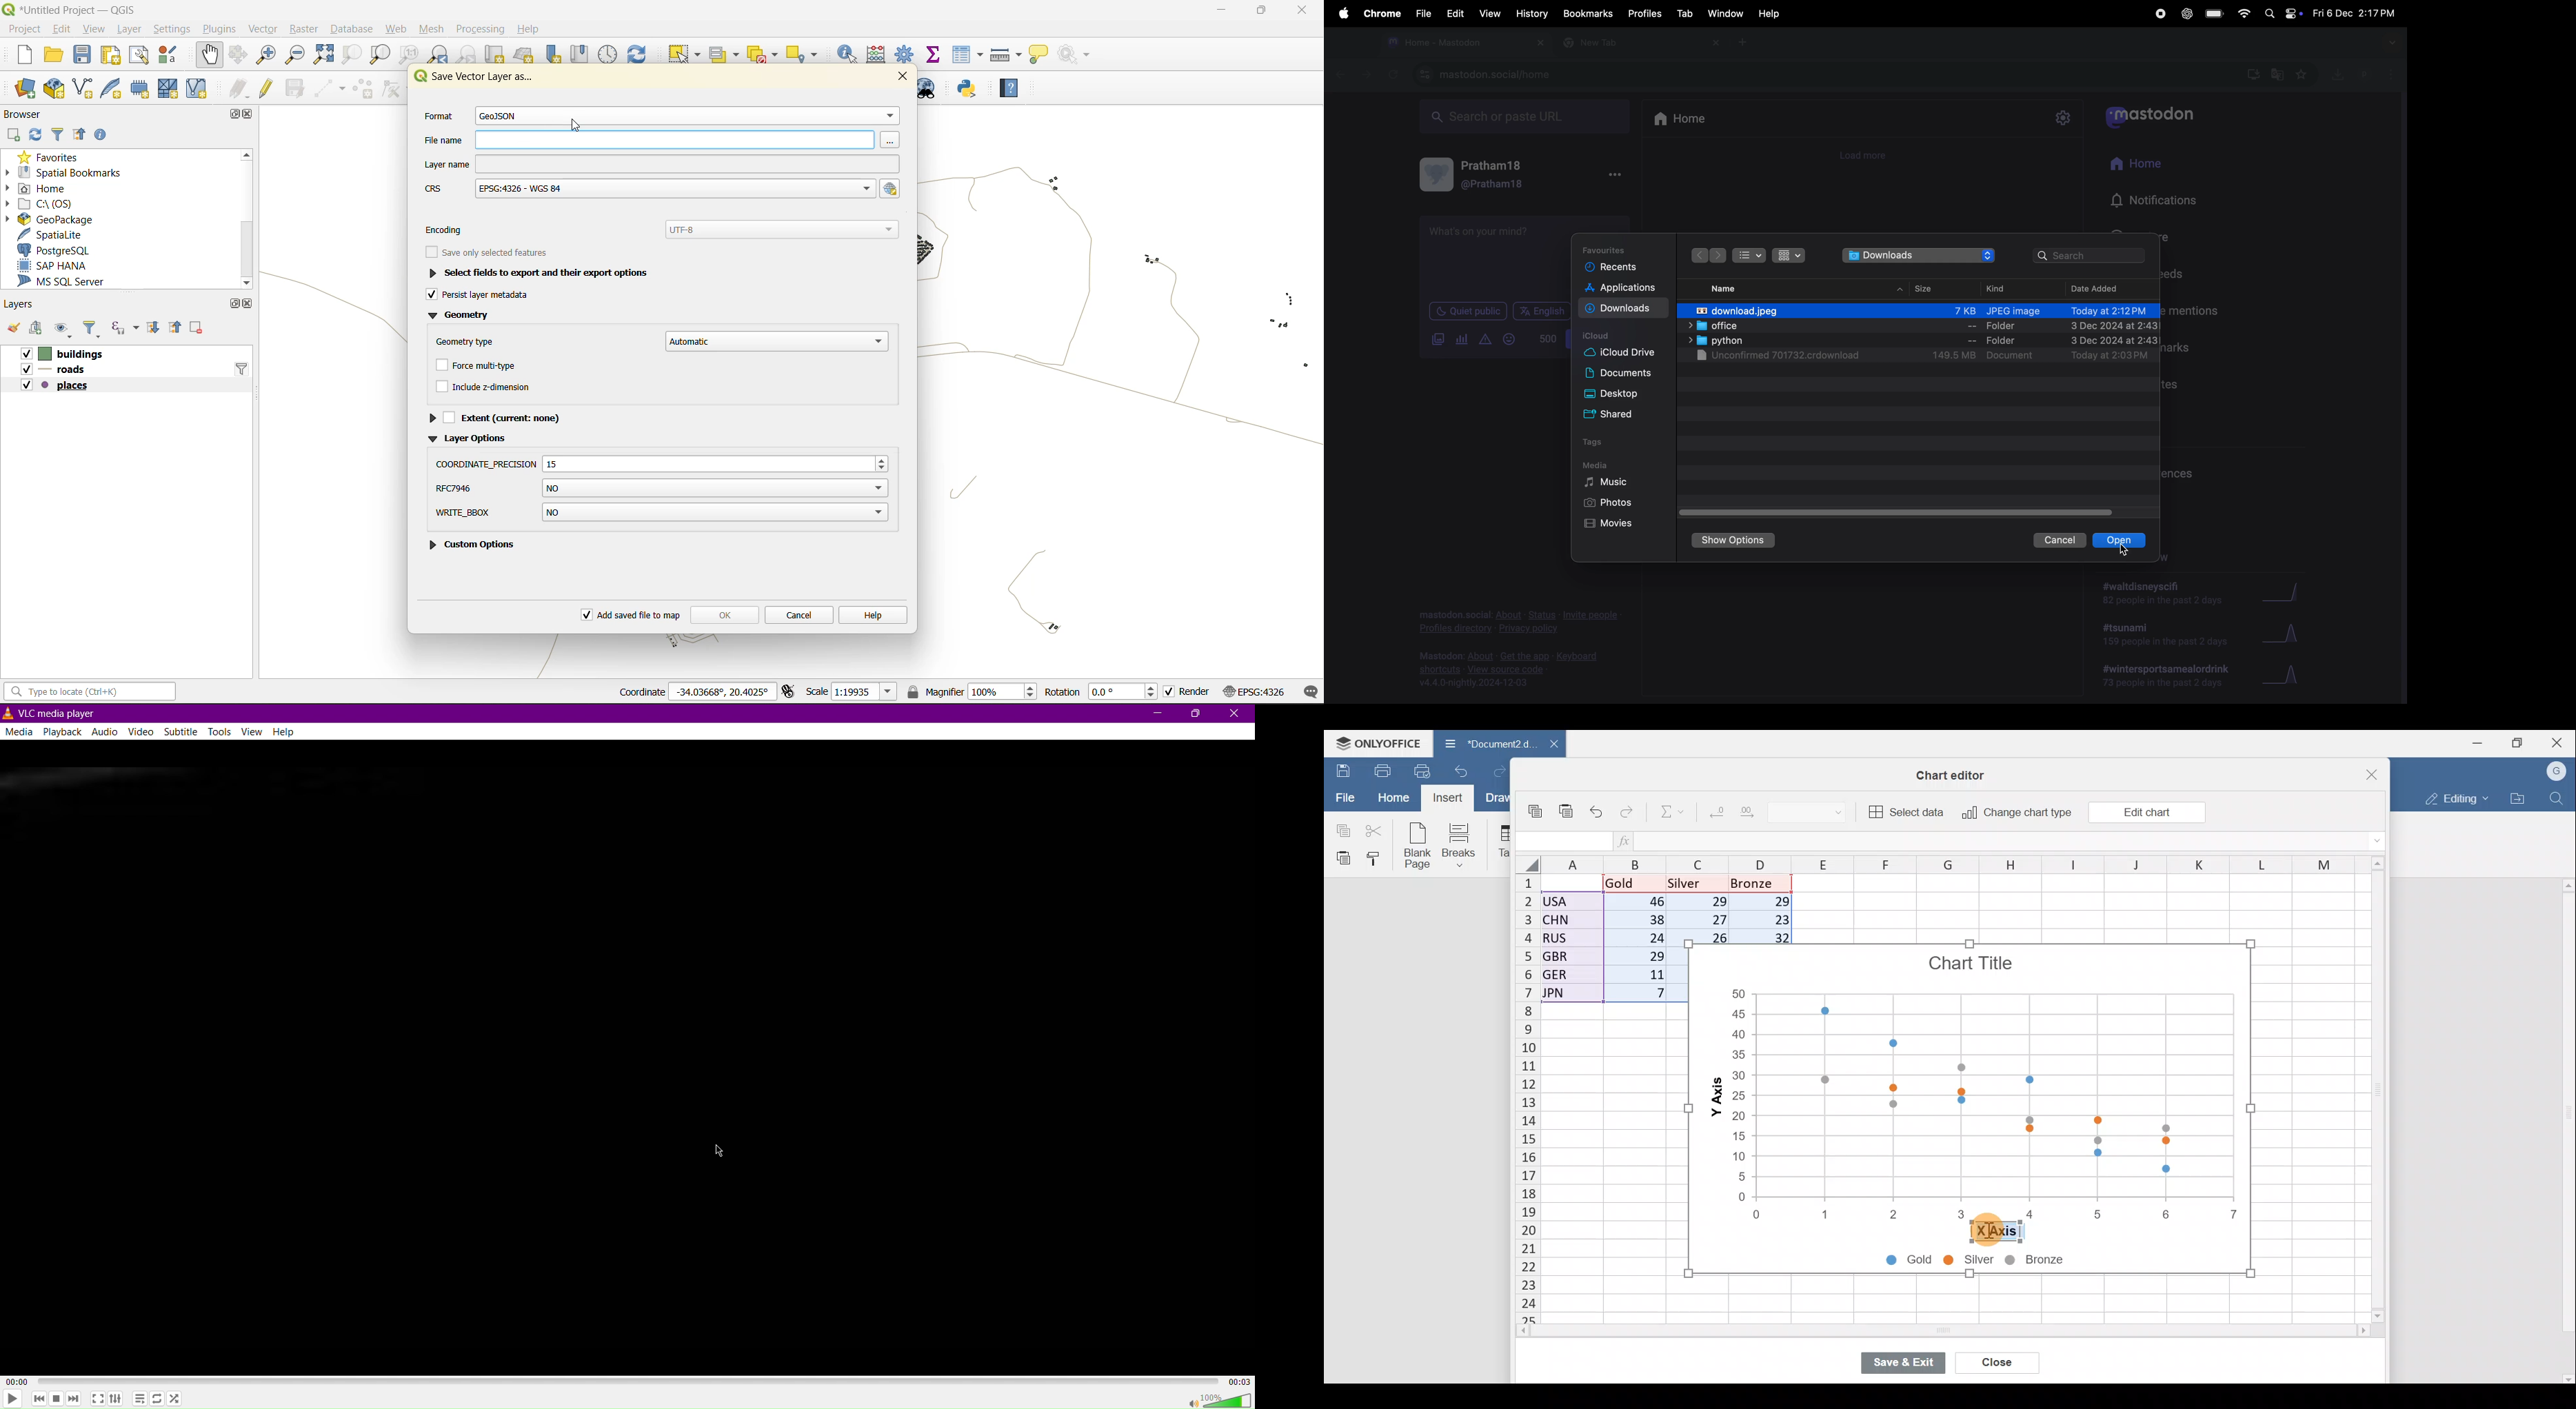  What do you see at coordinates (1450, 799) in the screenshot?
I see `Cursor on Insert` at bounding box center [1450, 799].